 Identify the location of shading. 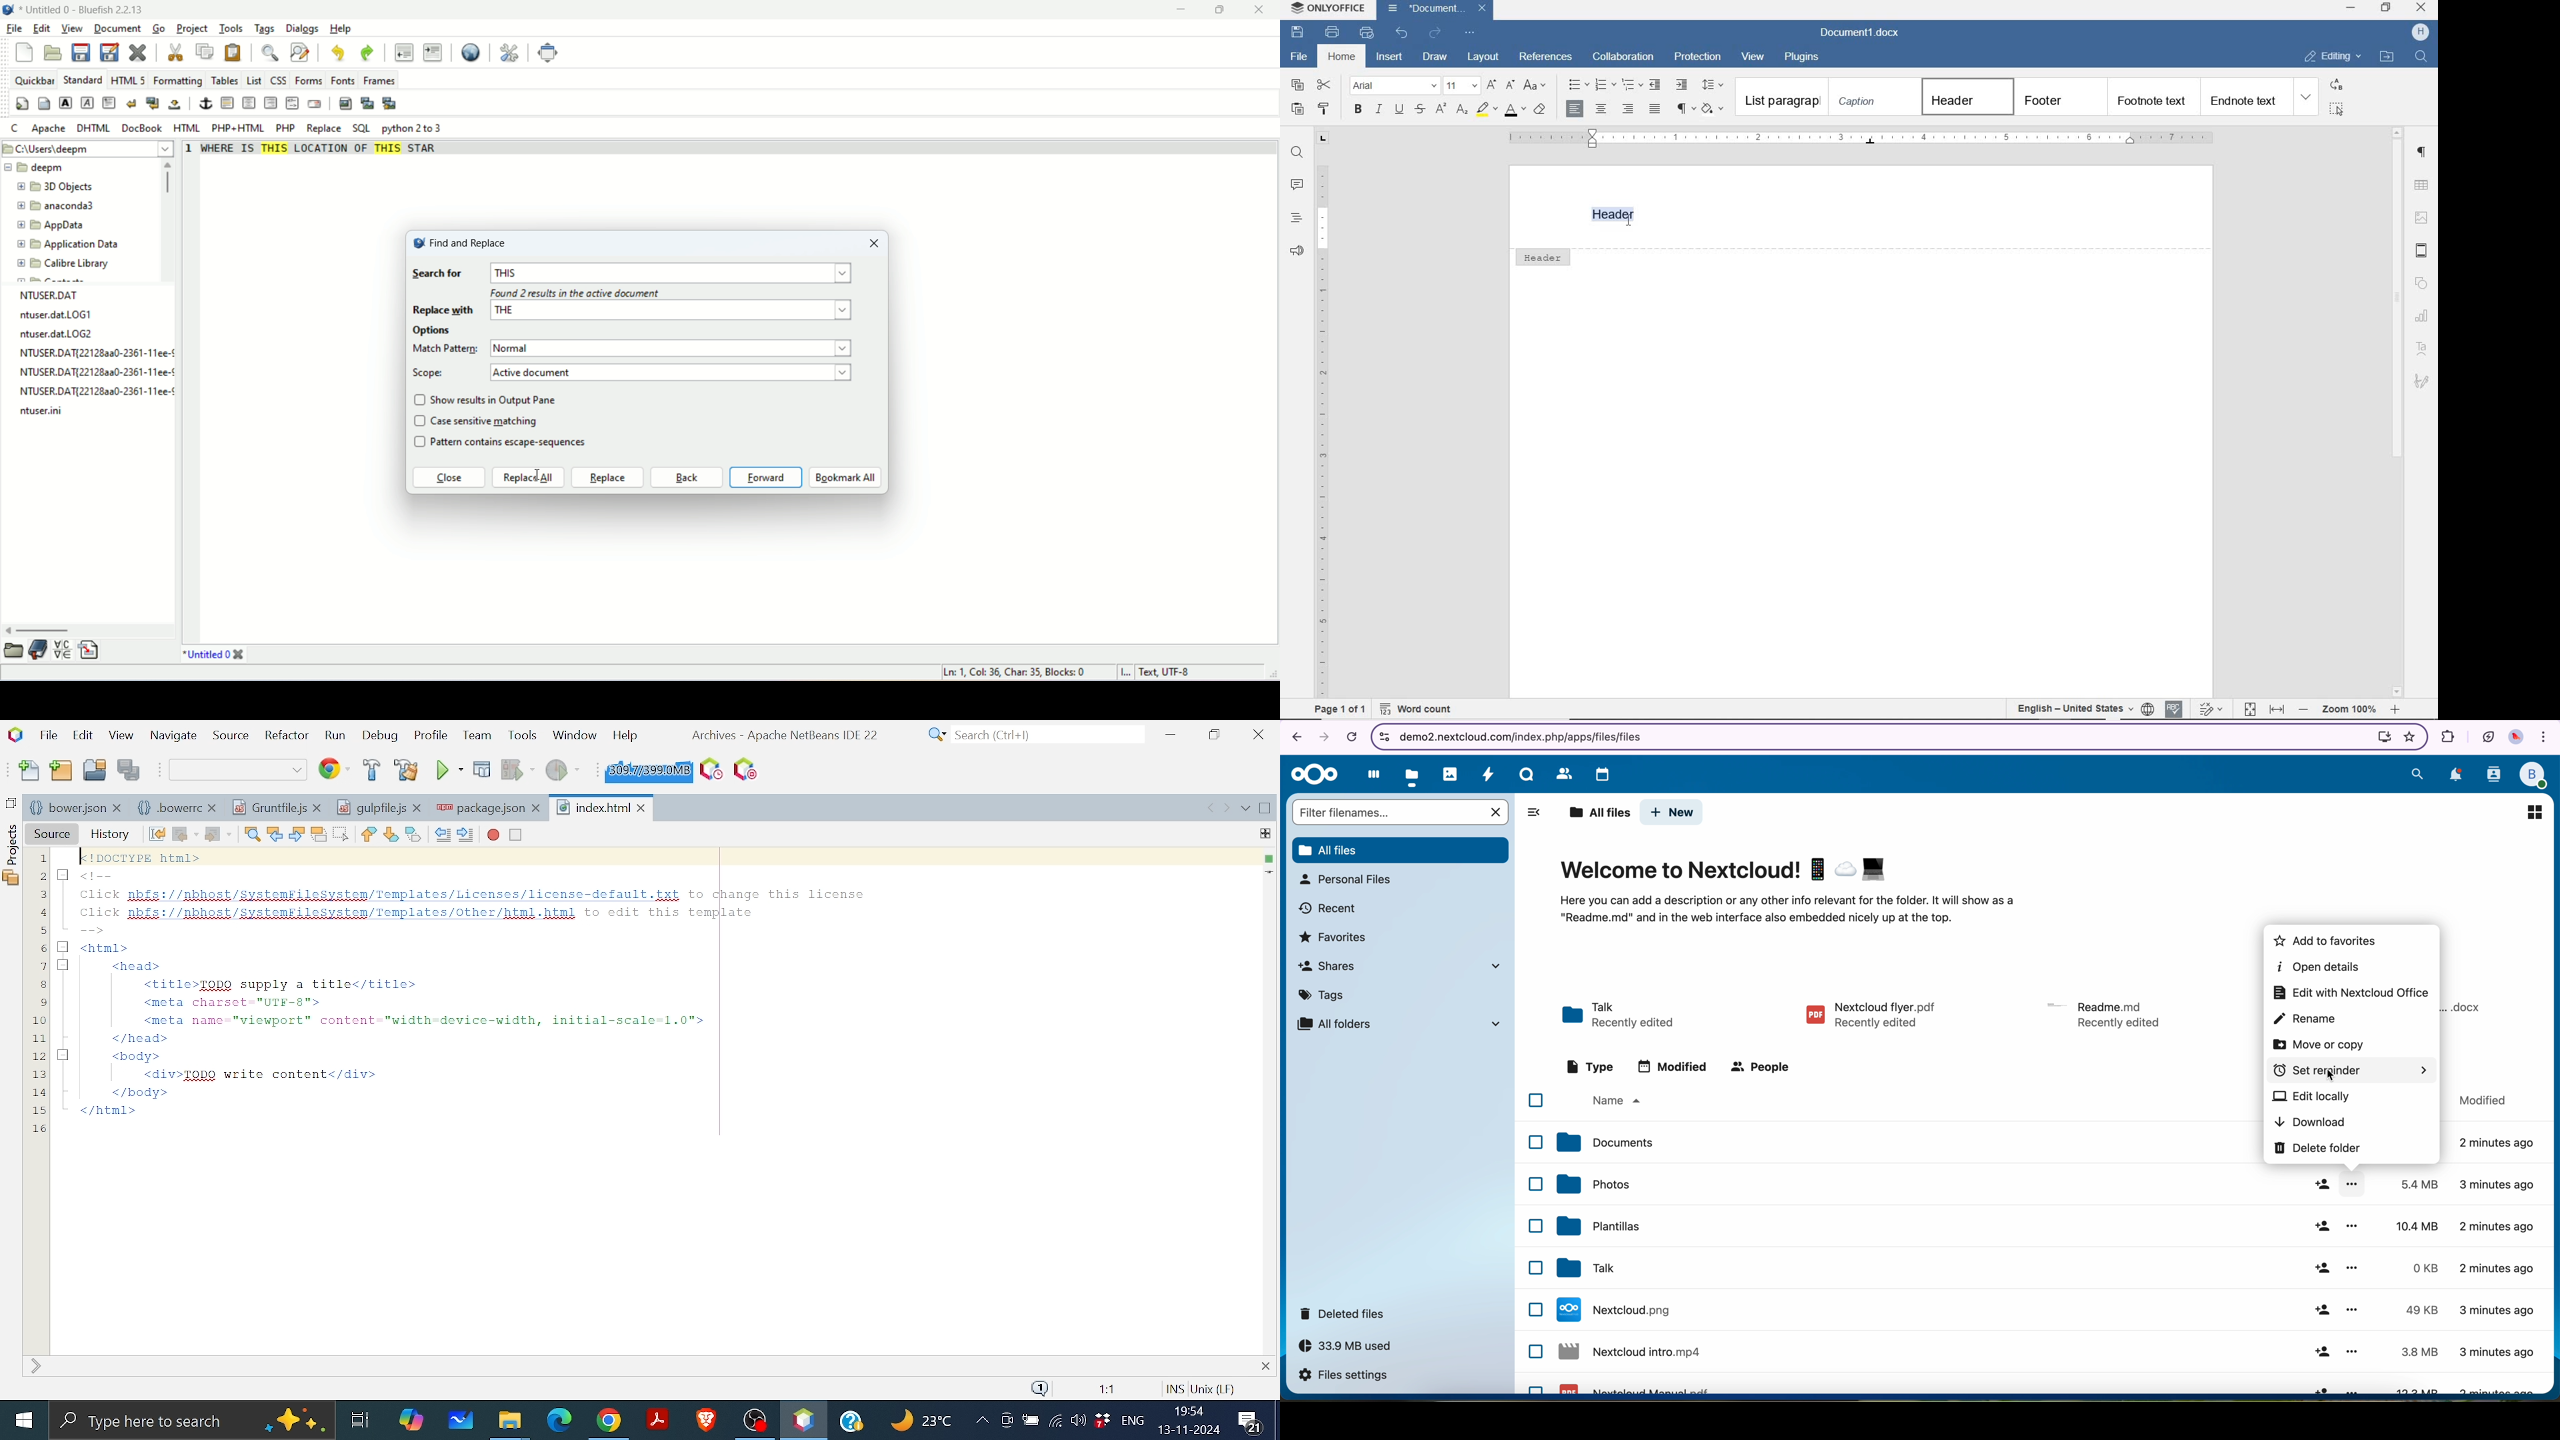
(1714, 108).